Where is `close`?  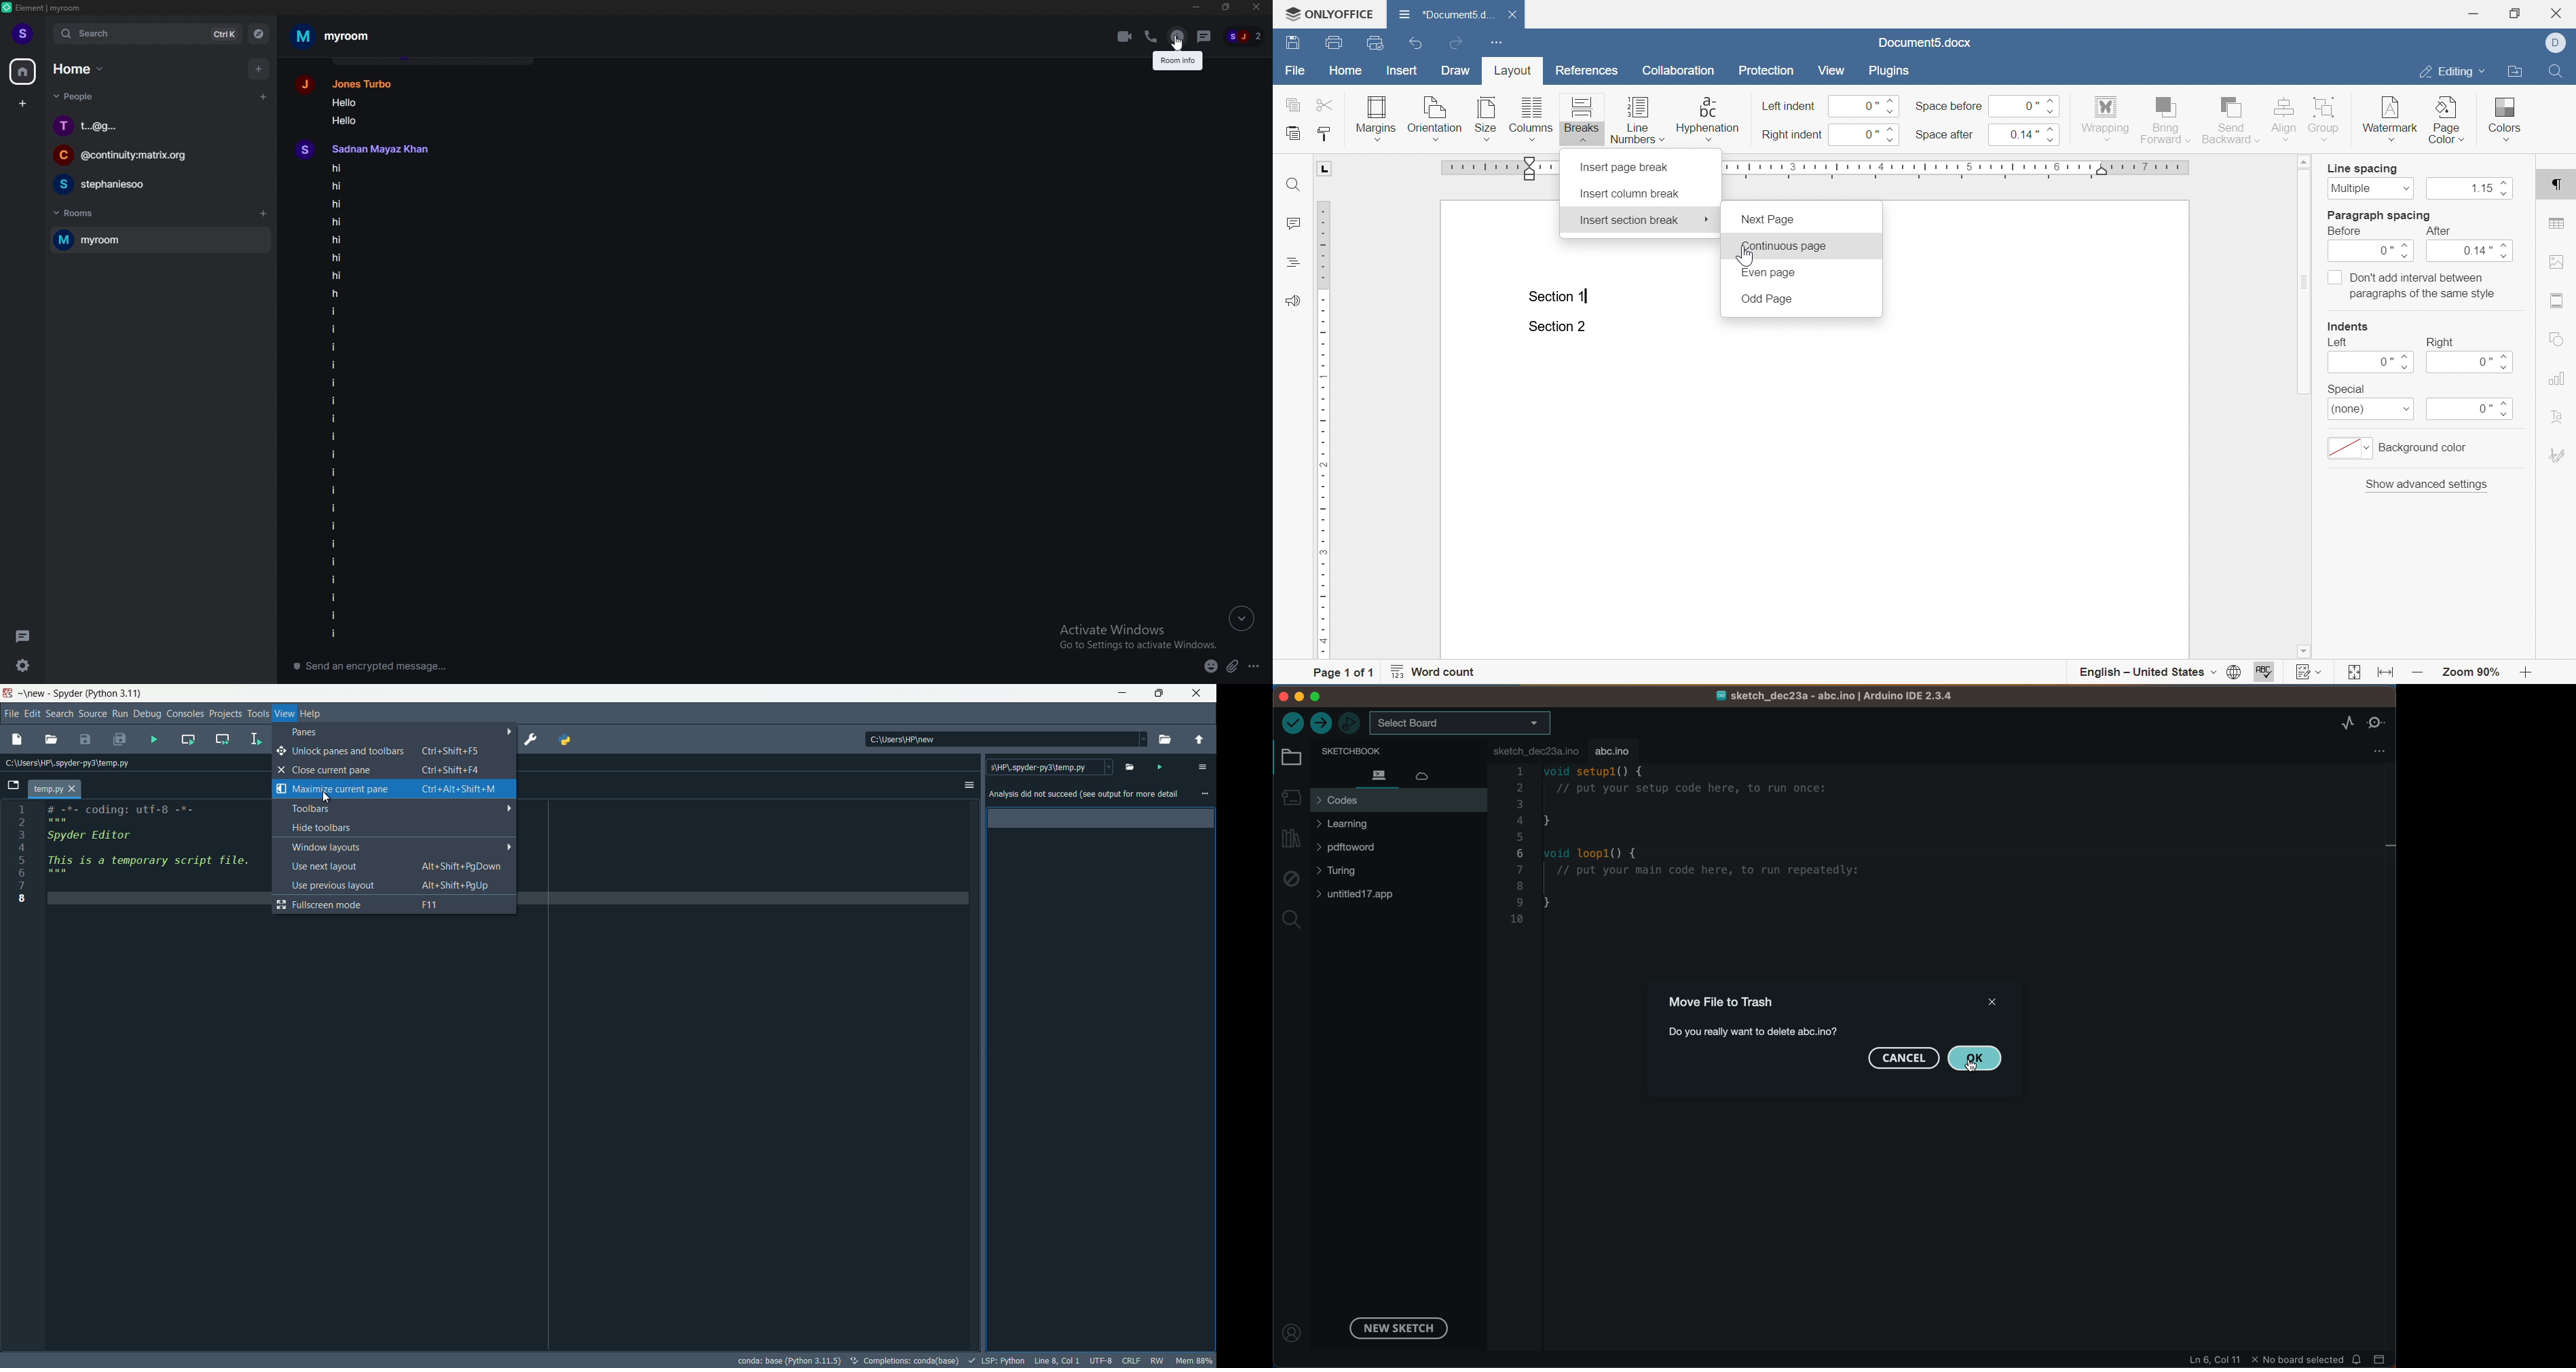
close is located at coordinates (1512, 15).